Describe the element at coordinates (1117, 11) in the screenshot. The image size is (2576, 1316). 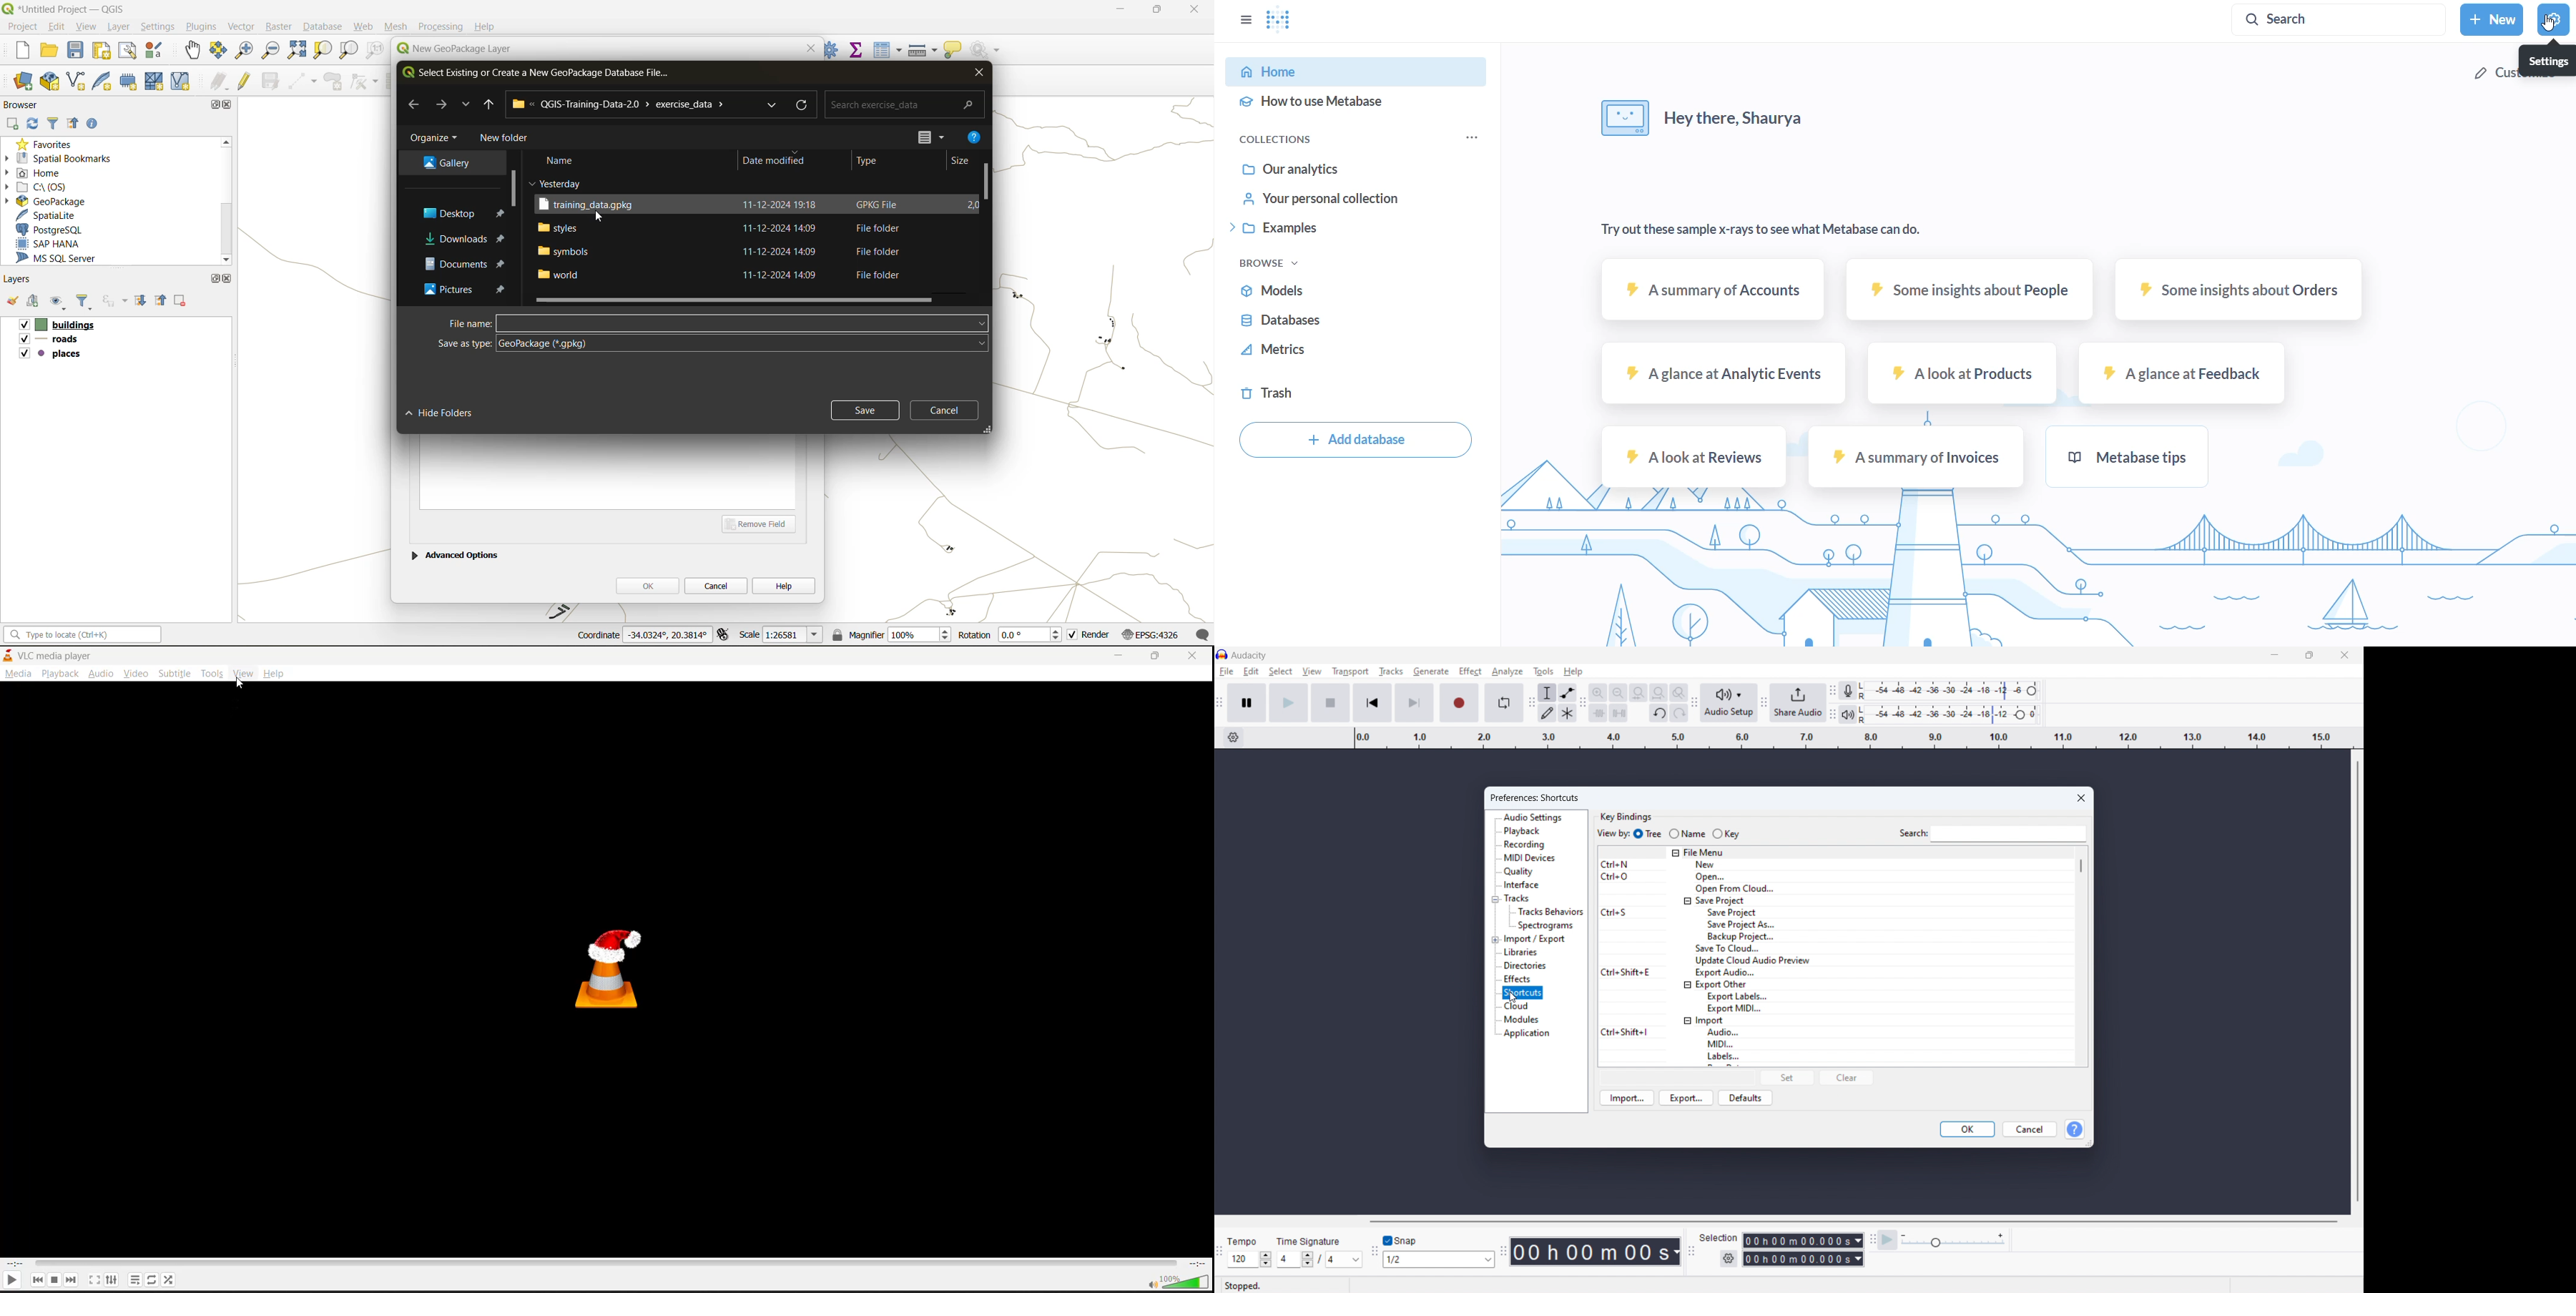
I see `minimize` at that location.